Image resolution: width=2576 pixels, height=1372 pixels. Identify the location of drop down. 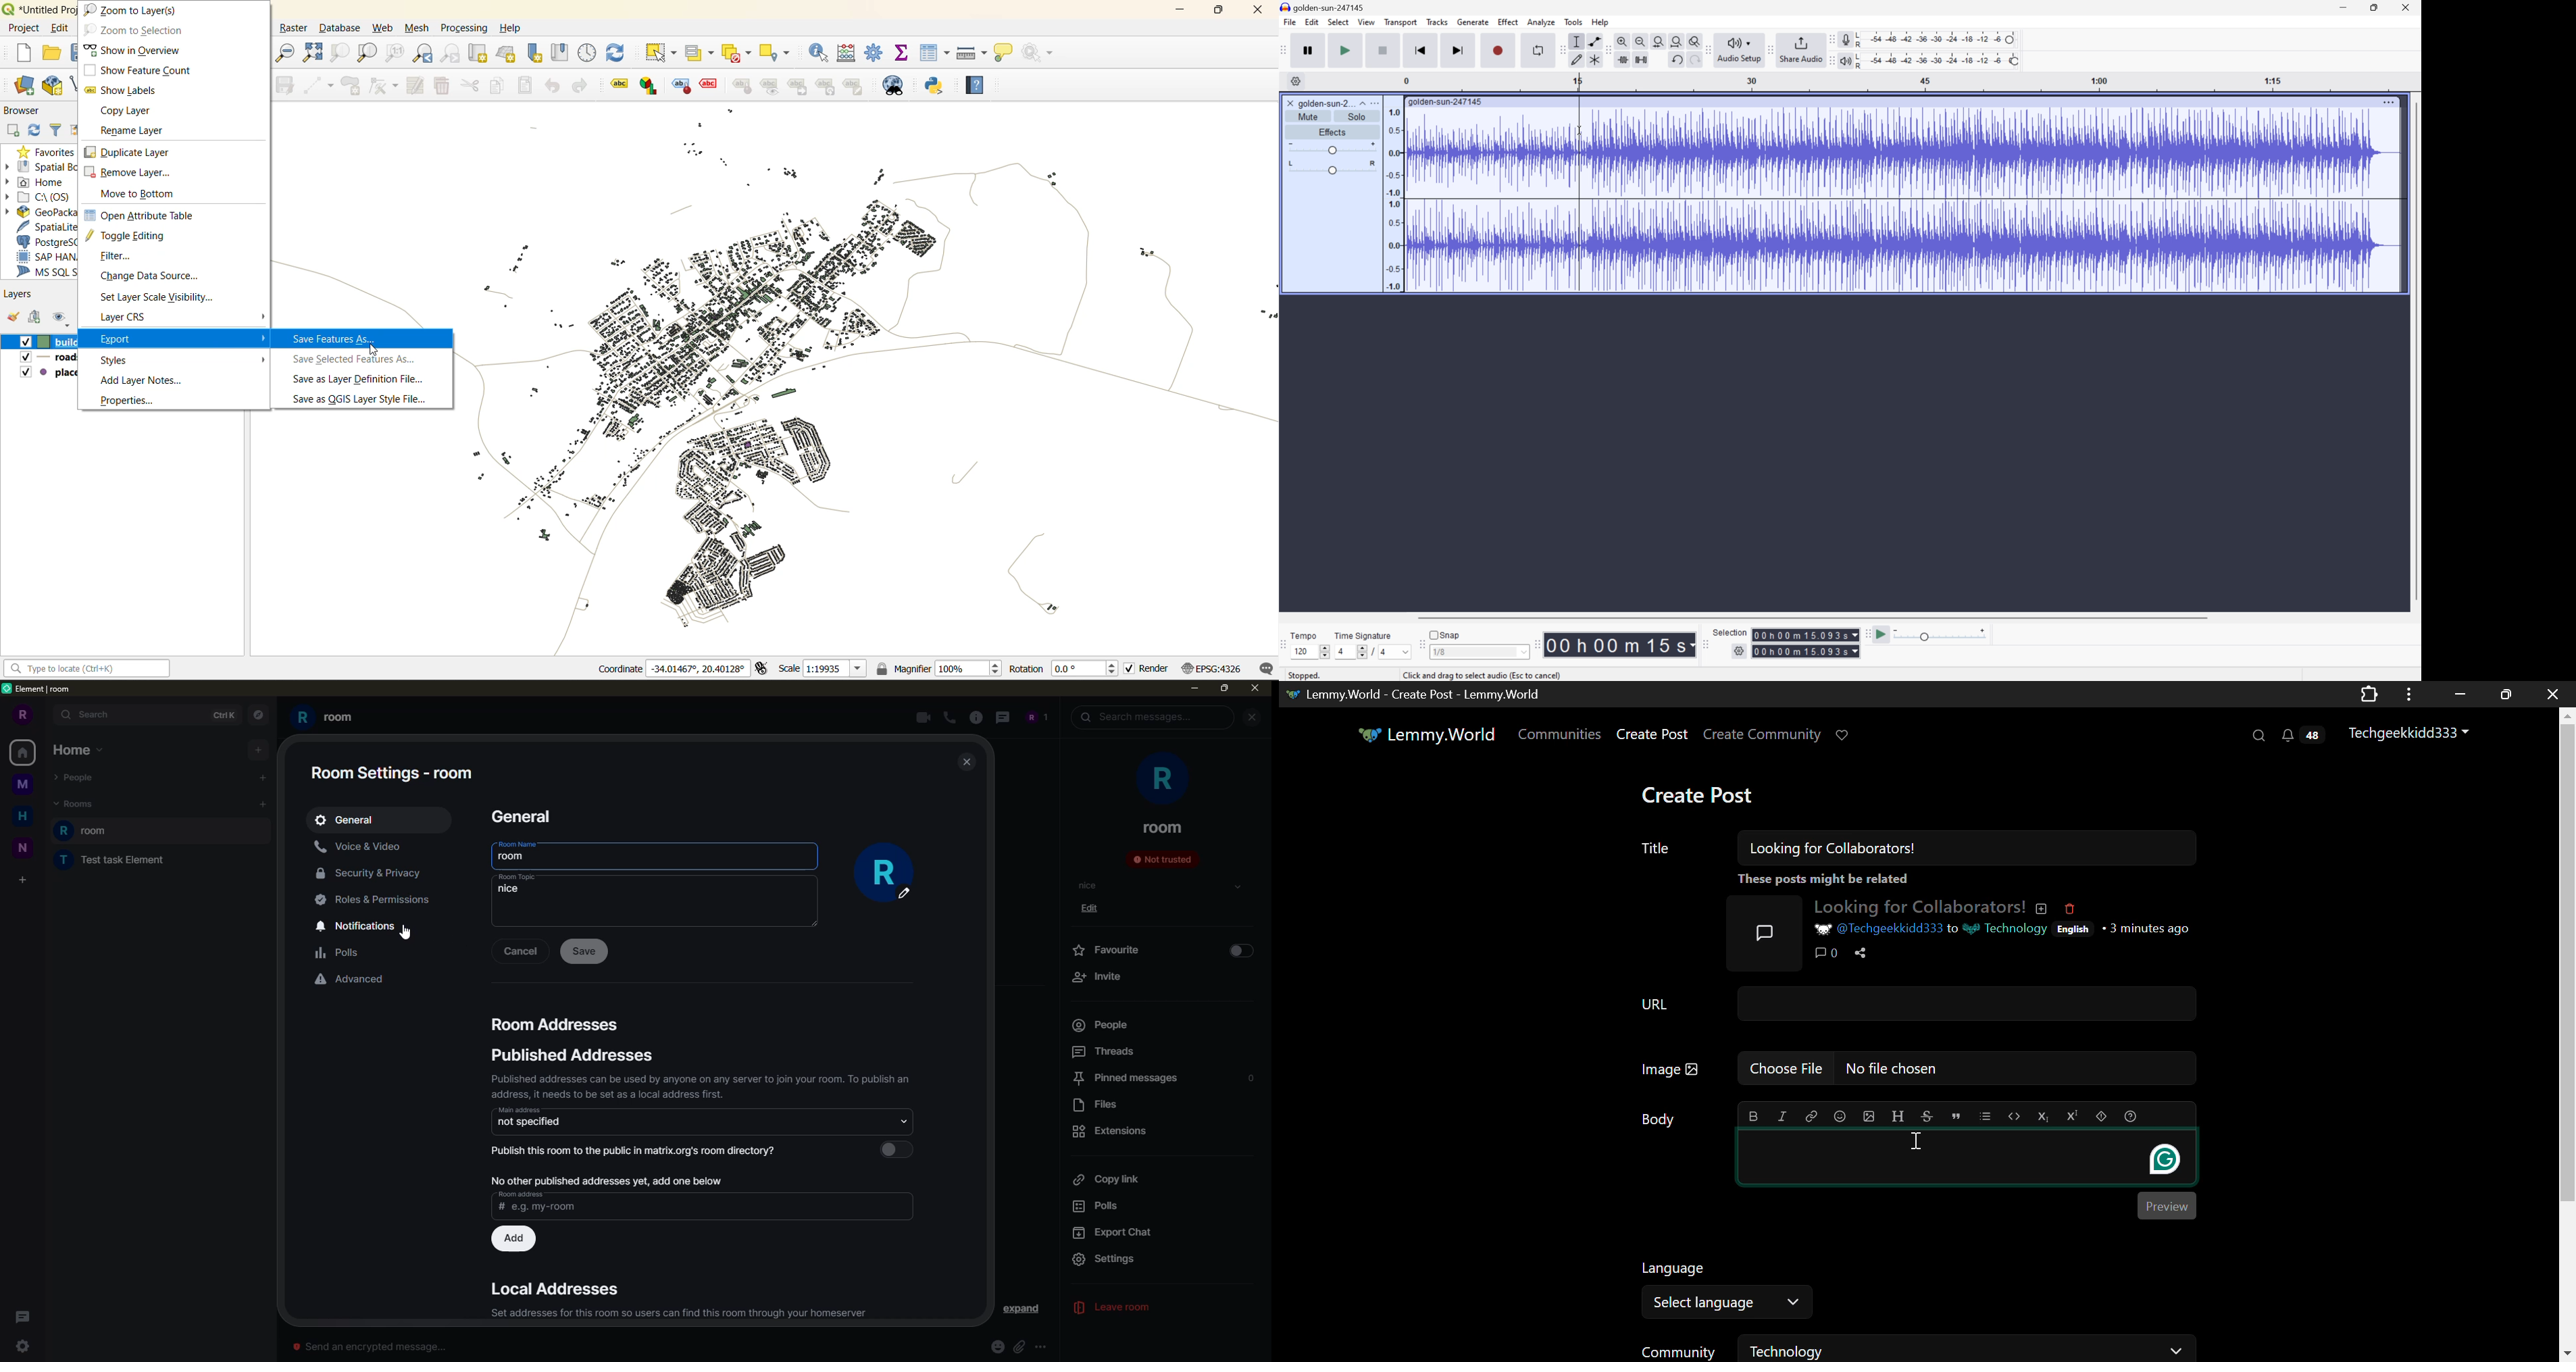
(905, 1121).